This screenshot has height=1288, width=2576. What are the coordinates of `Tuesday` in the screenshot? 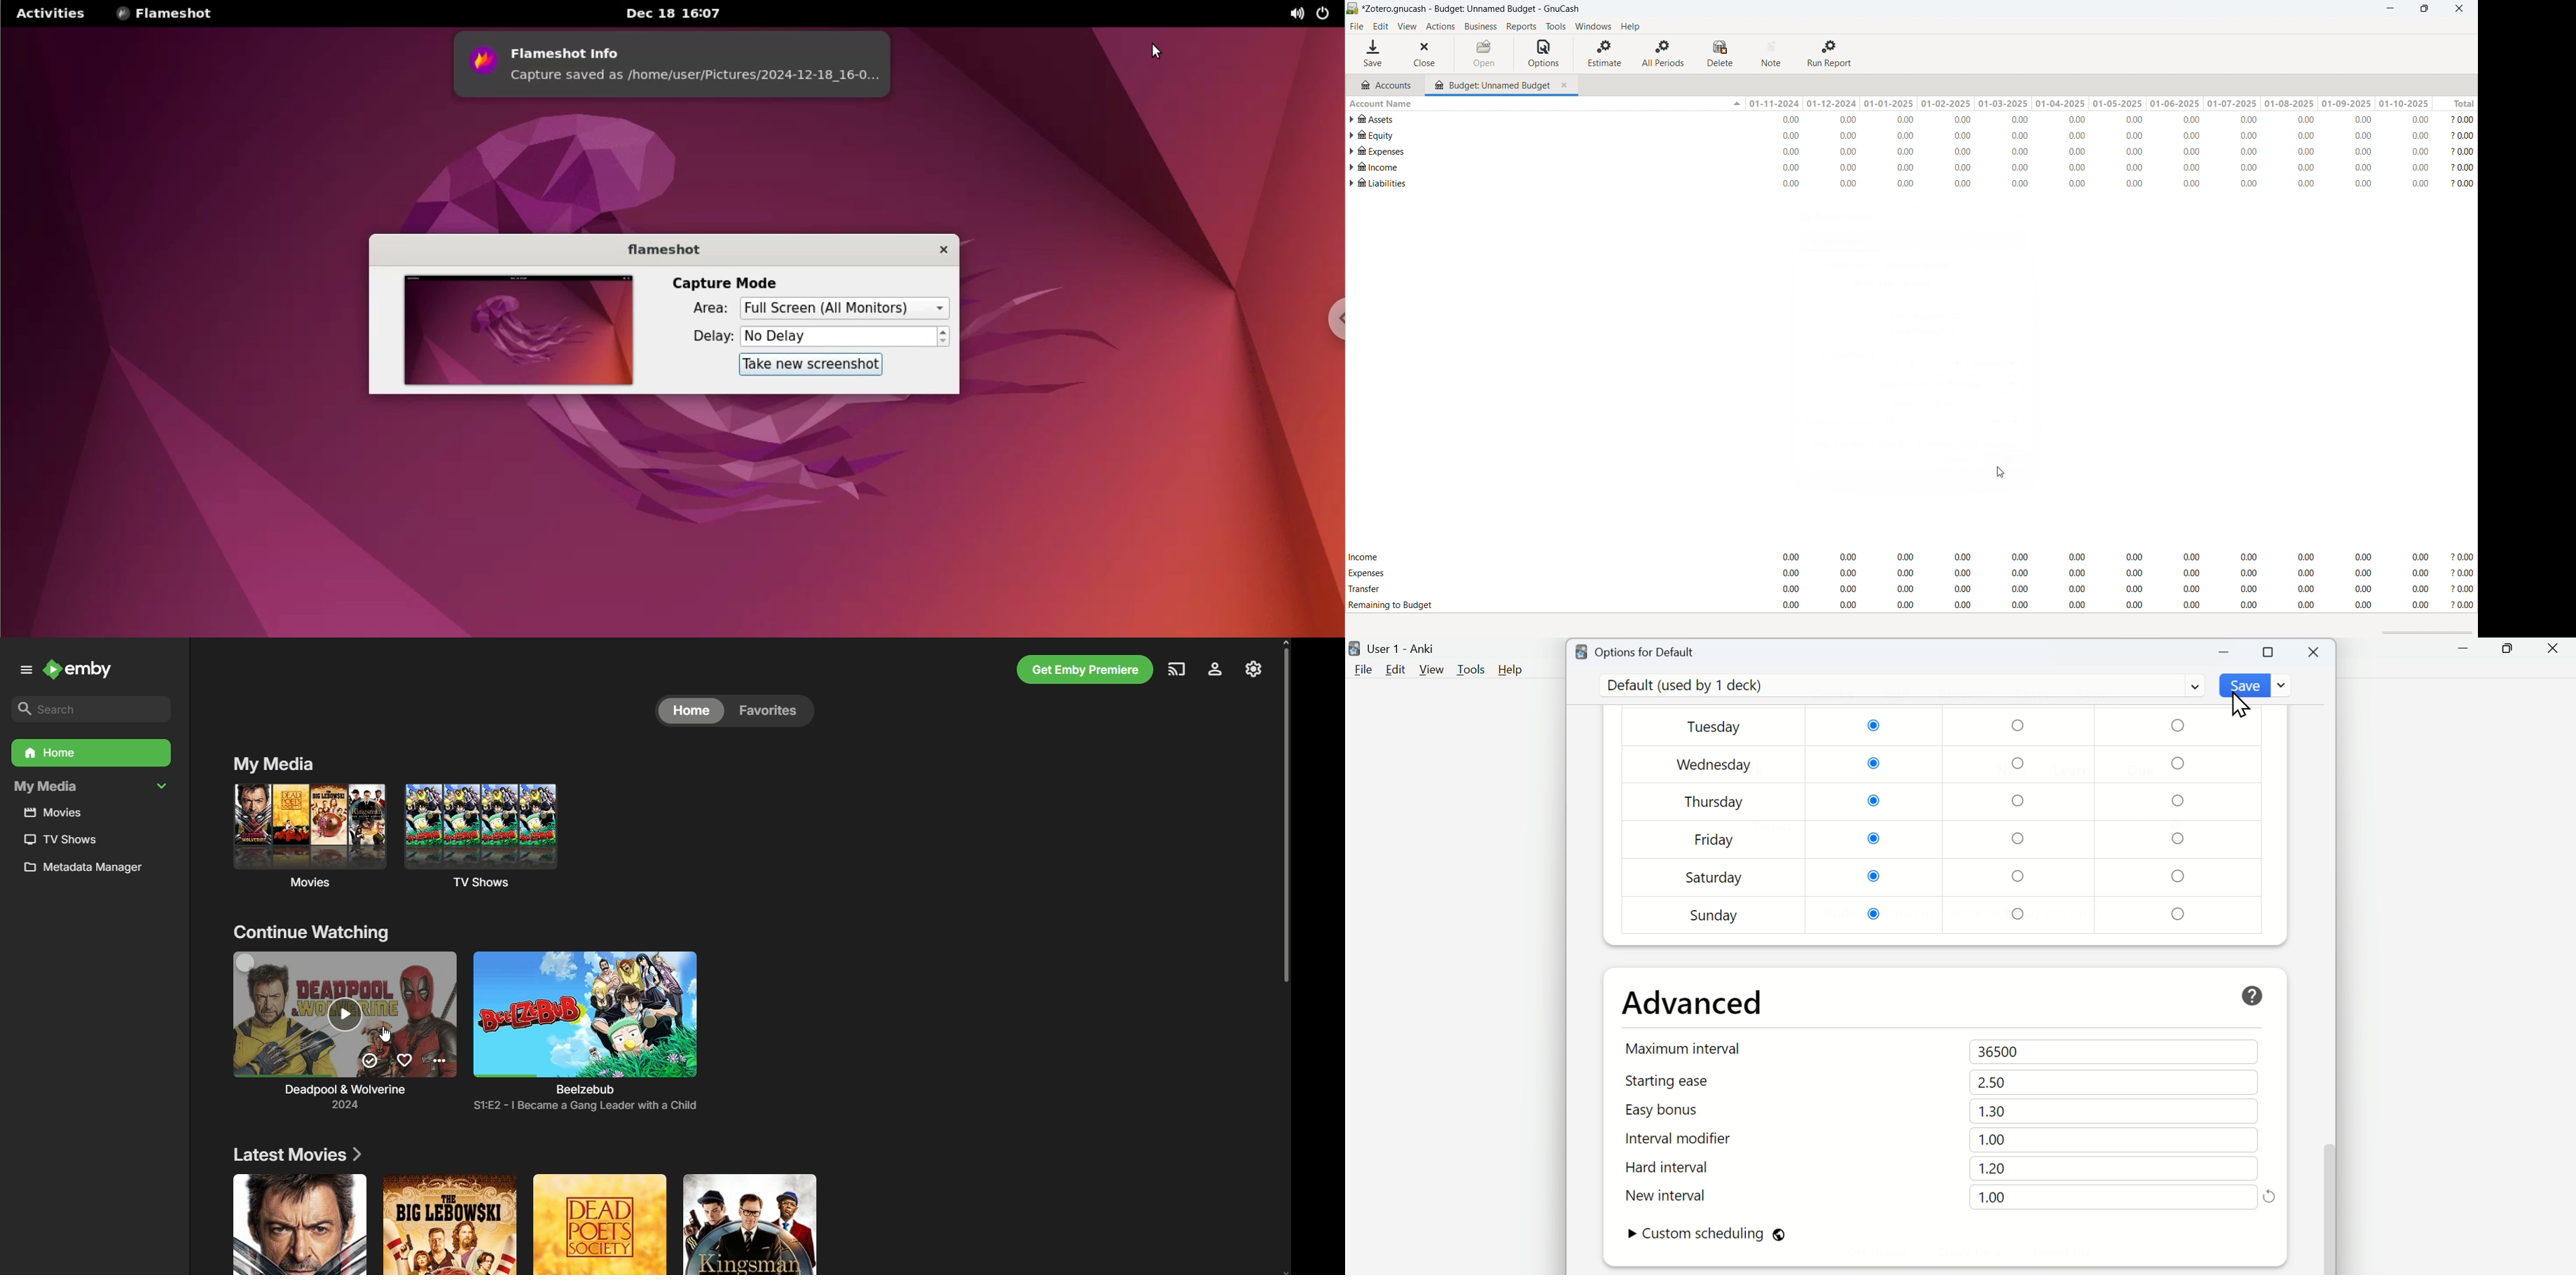 It's located at (1716, 728).